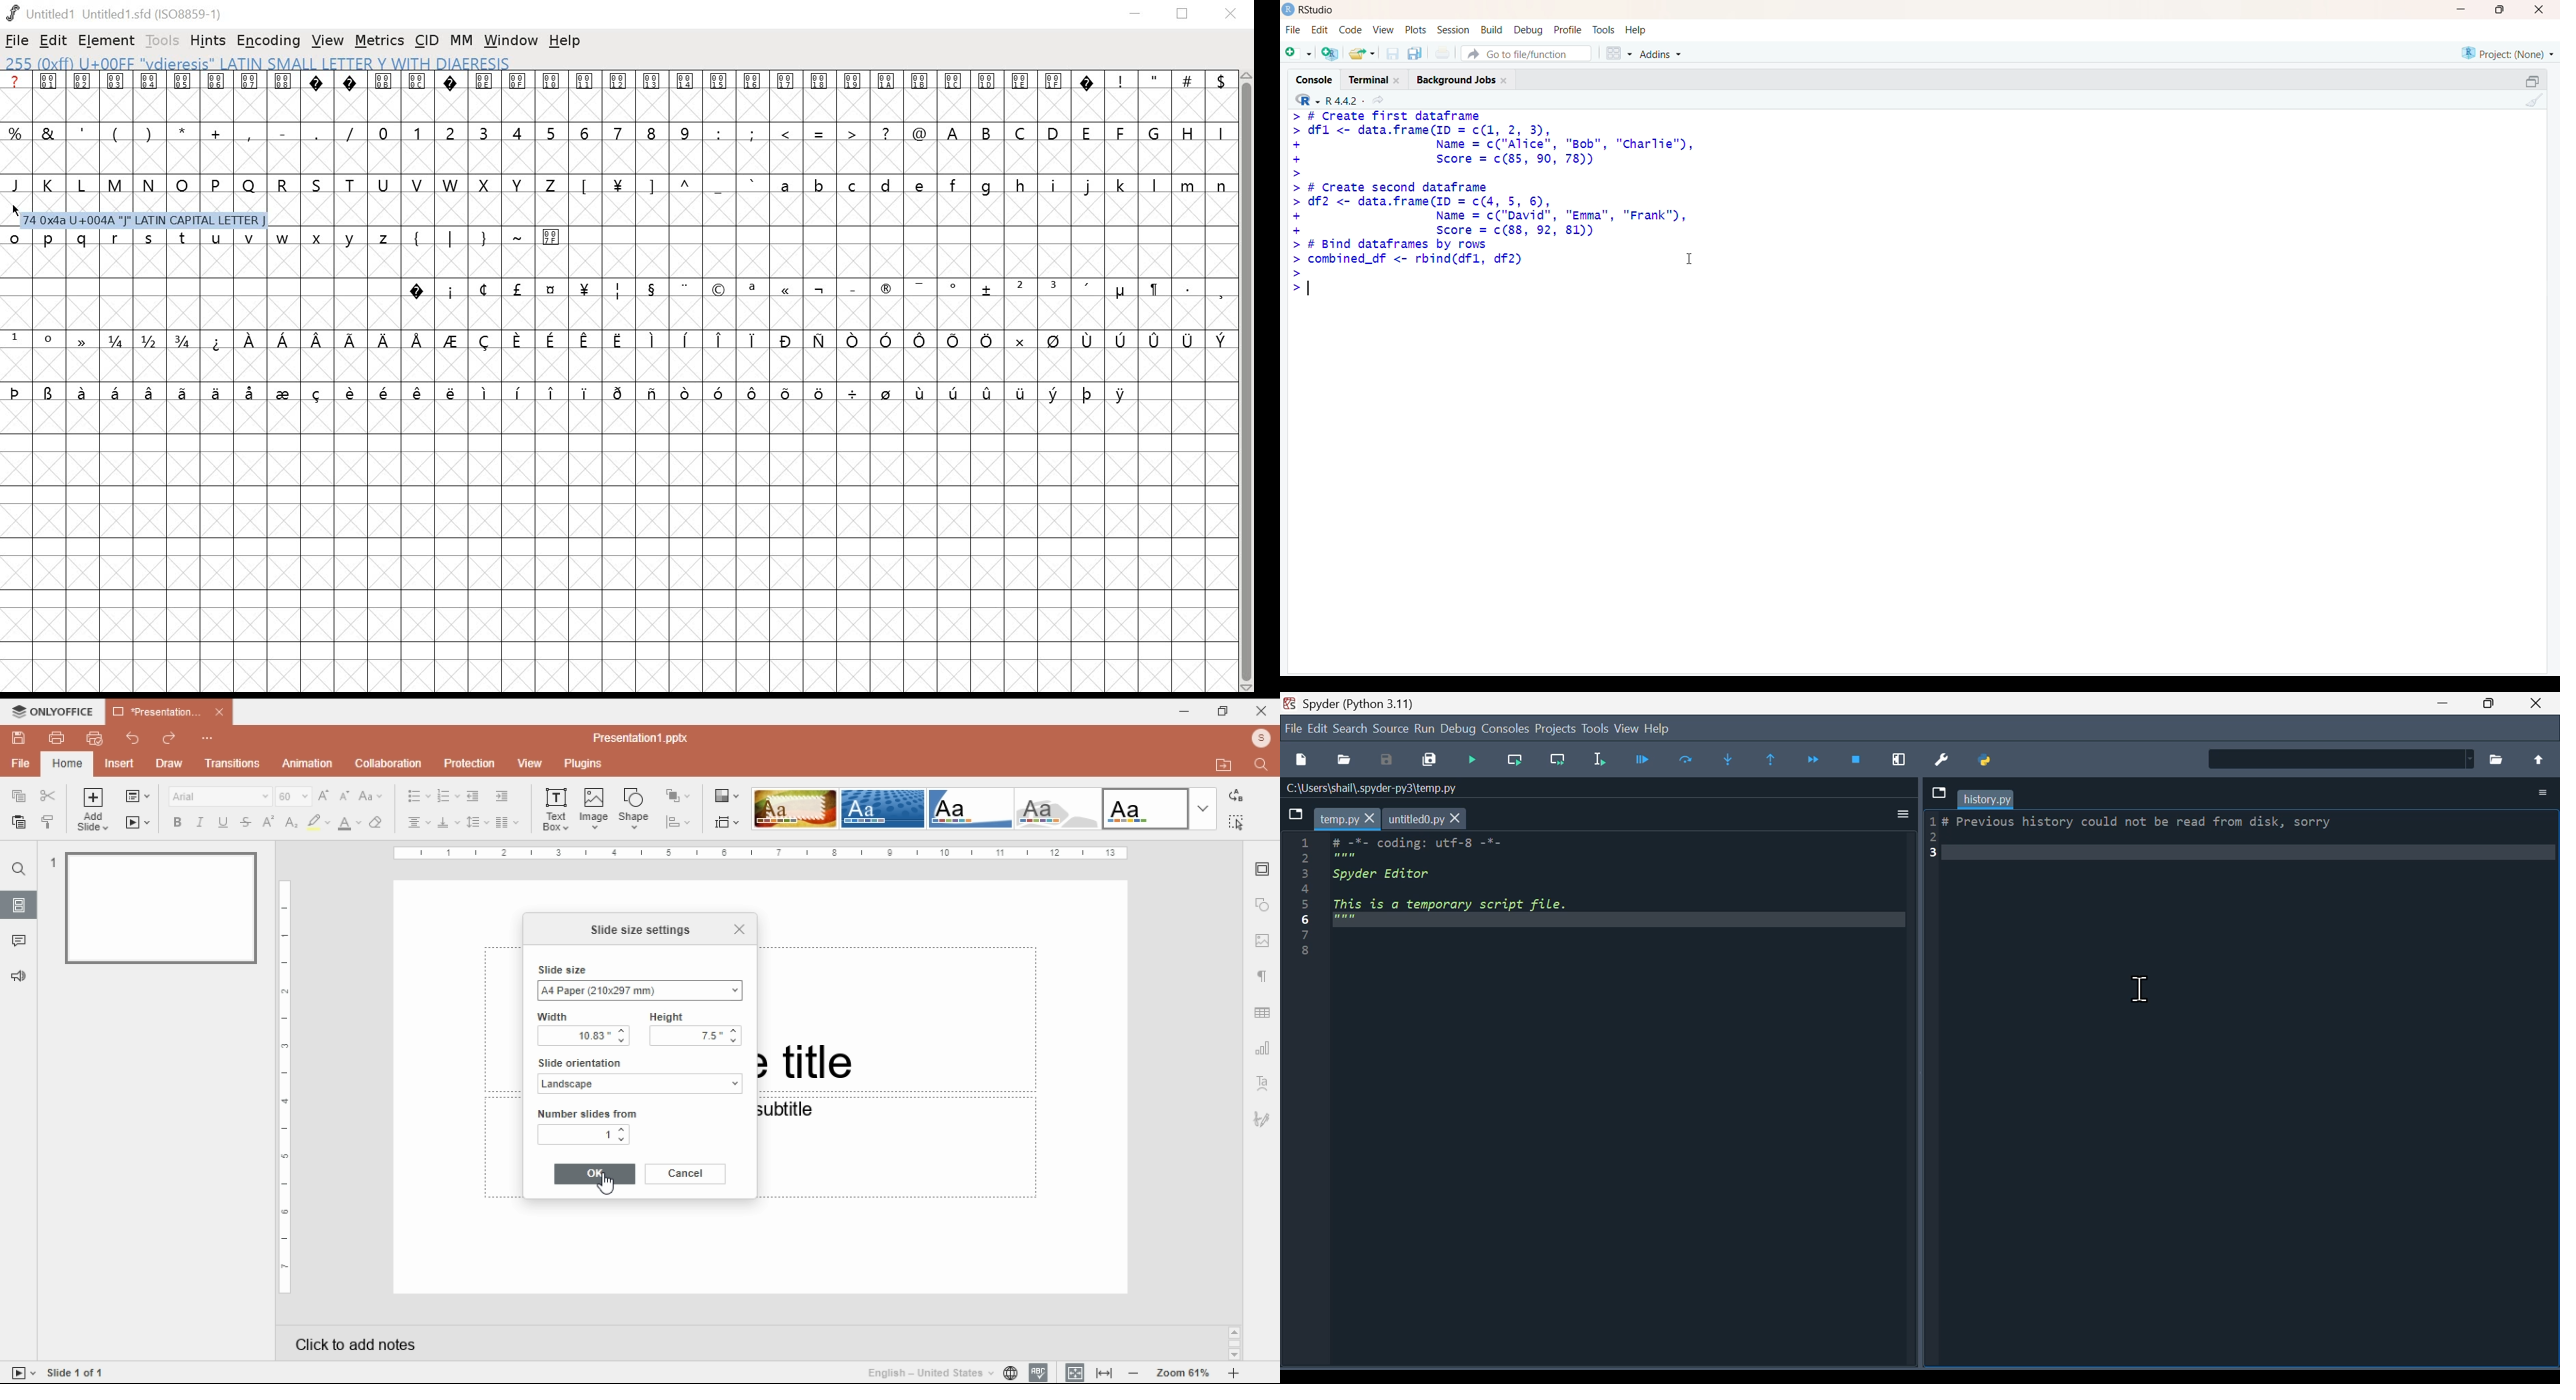 Image resolution: width=2576 pixels, height=1400 pixels. Describe the element at coordinates (2500, 758) in the screenshot. I see `Browse` at that location.